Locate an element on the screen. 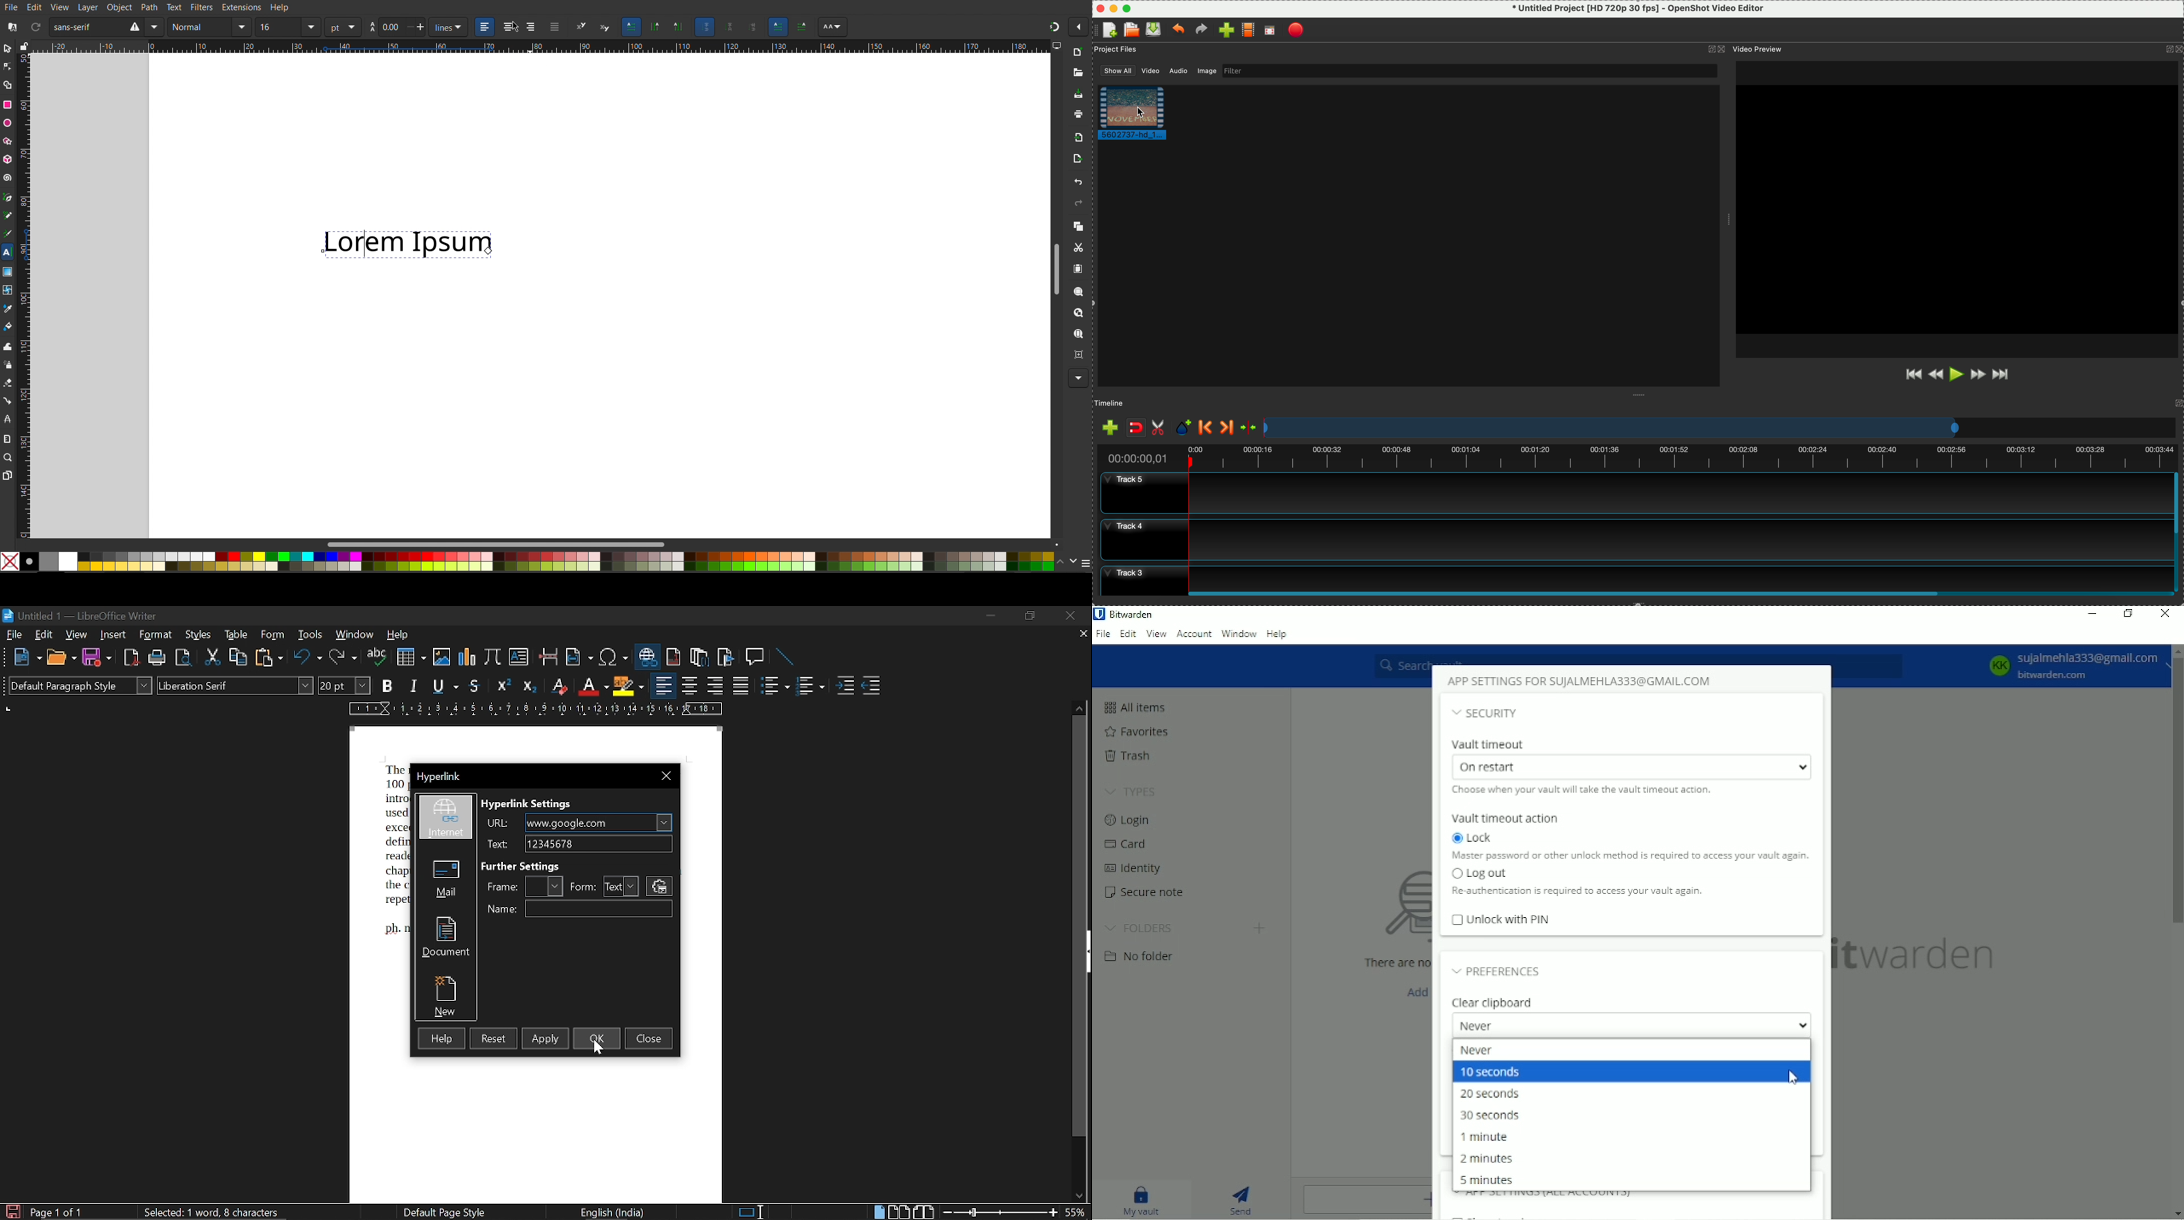  Sideways glyph orientation is located at coordinates (754, 26).